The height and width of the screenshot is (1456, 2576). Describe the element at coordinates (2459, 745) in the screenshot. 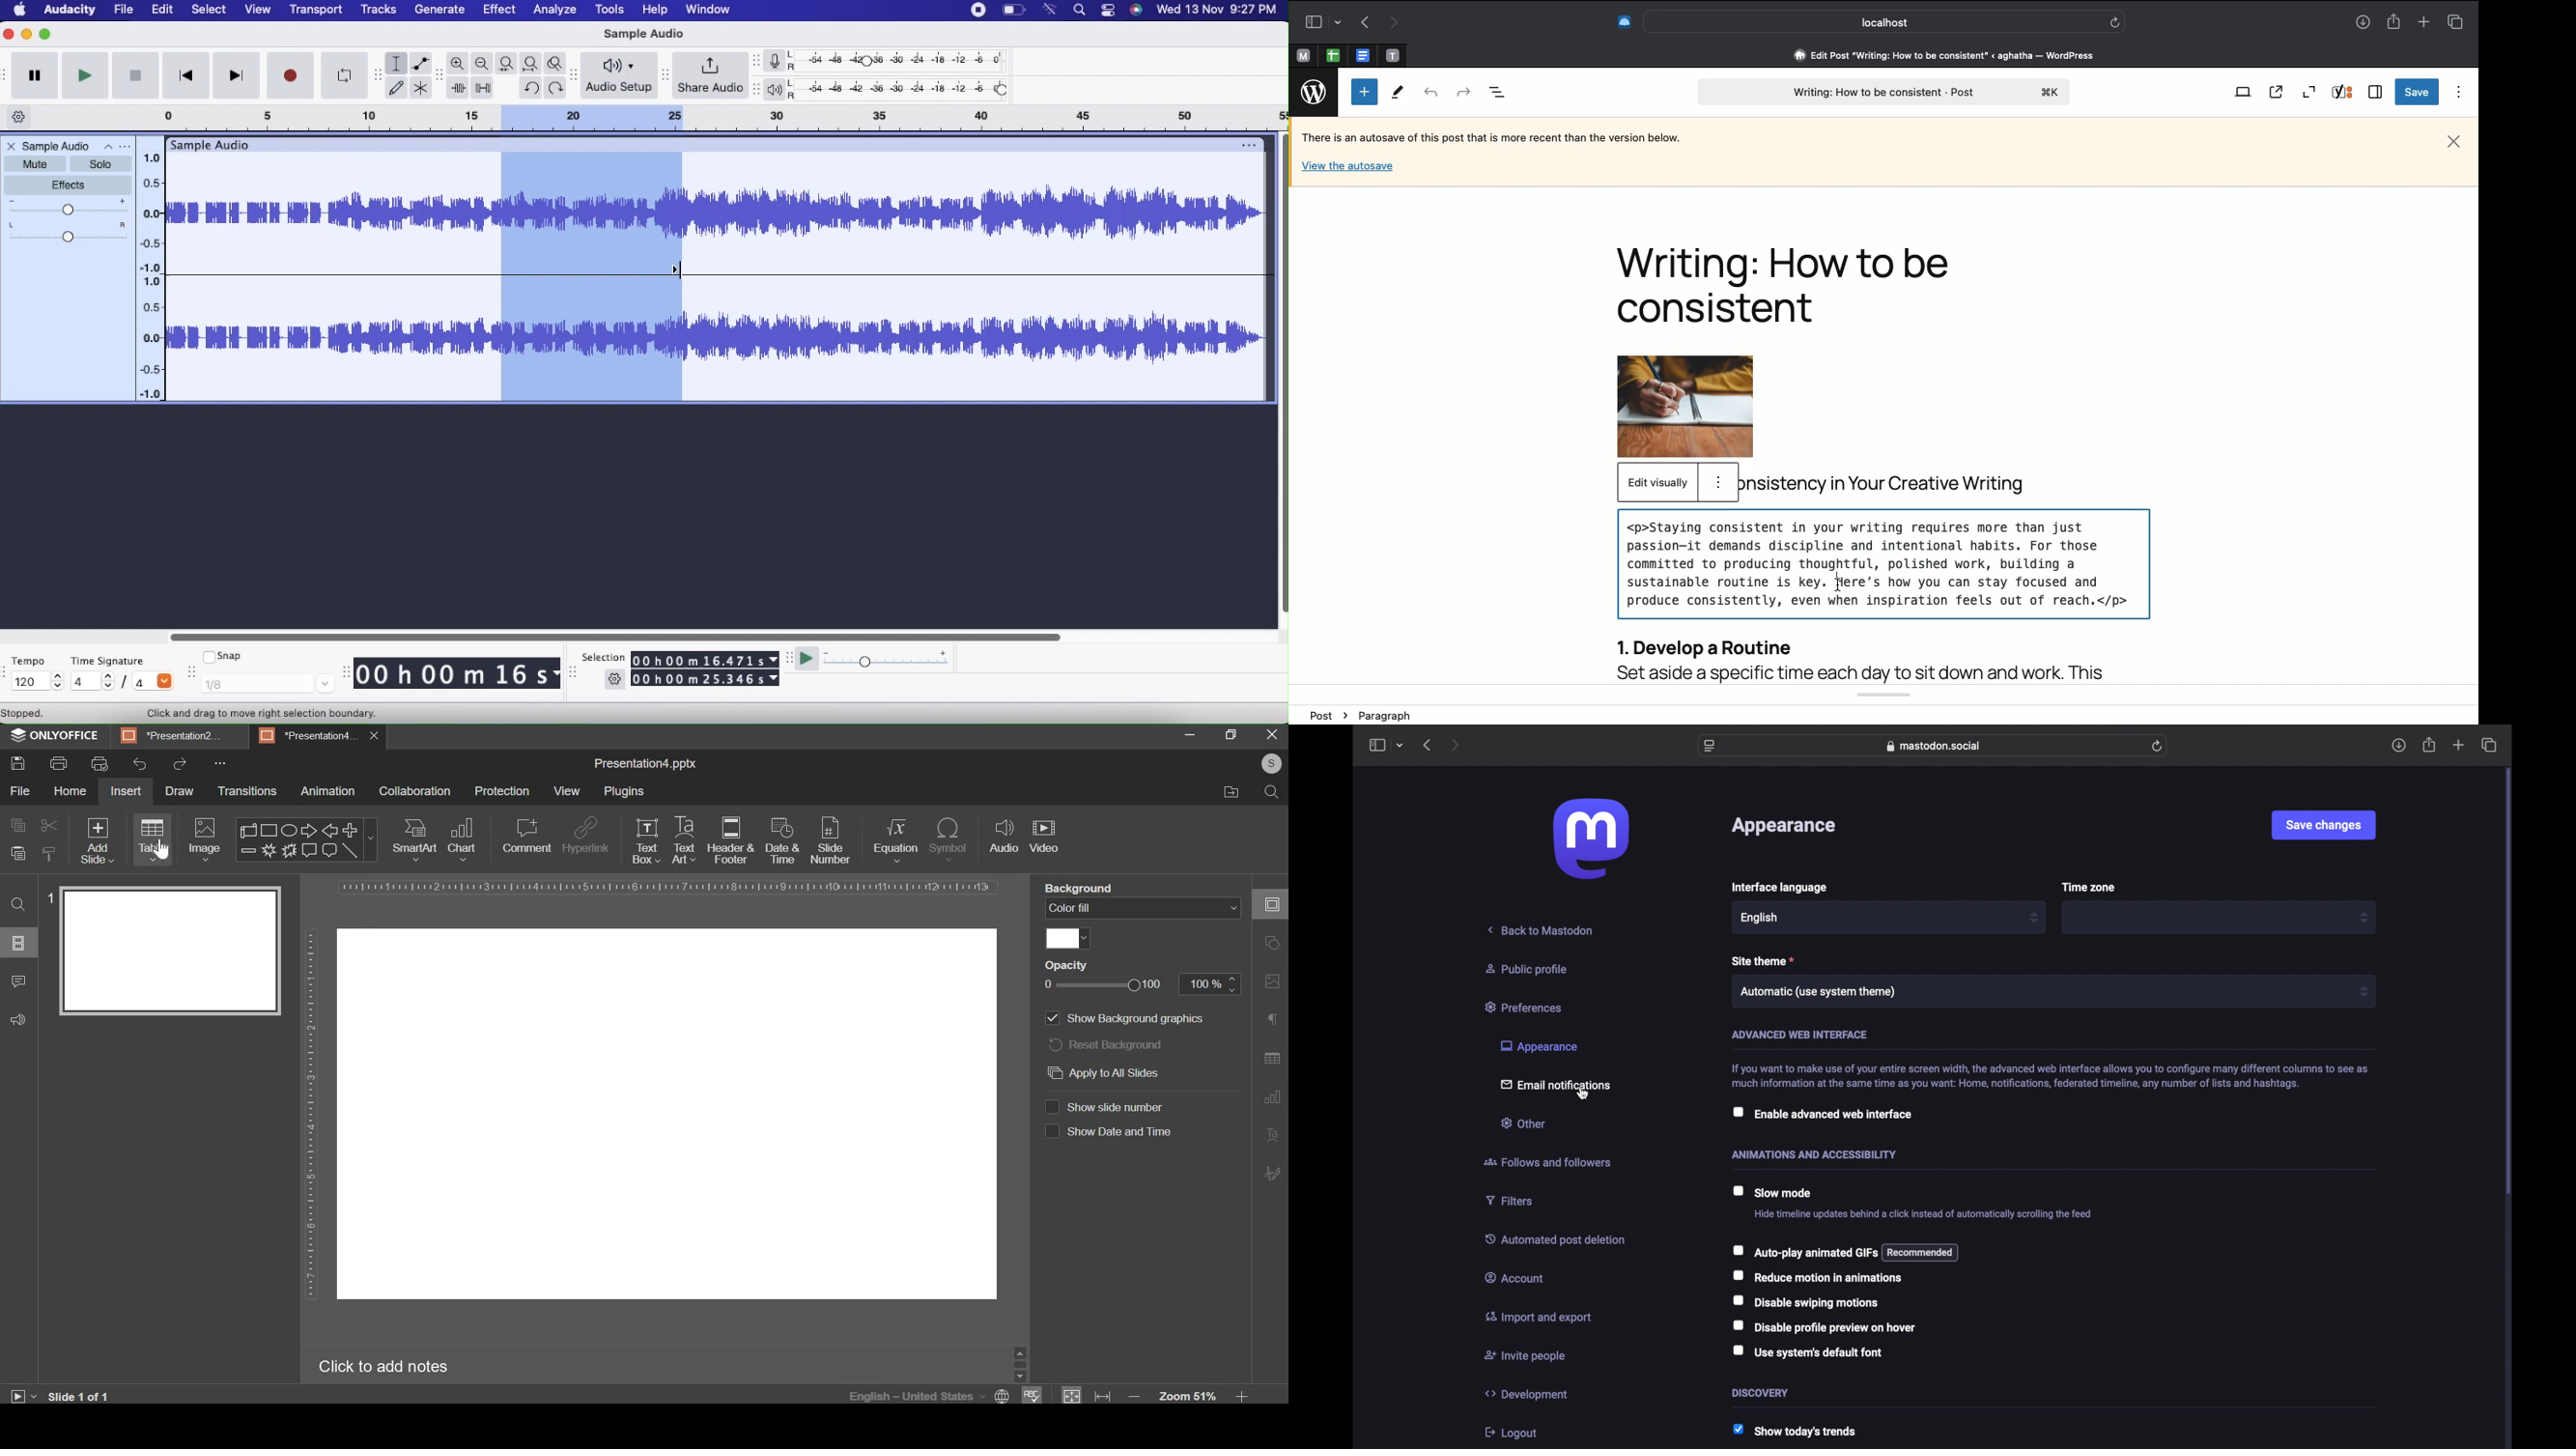

I see `new tab` at that location.